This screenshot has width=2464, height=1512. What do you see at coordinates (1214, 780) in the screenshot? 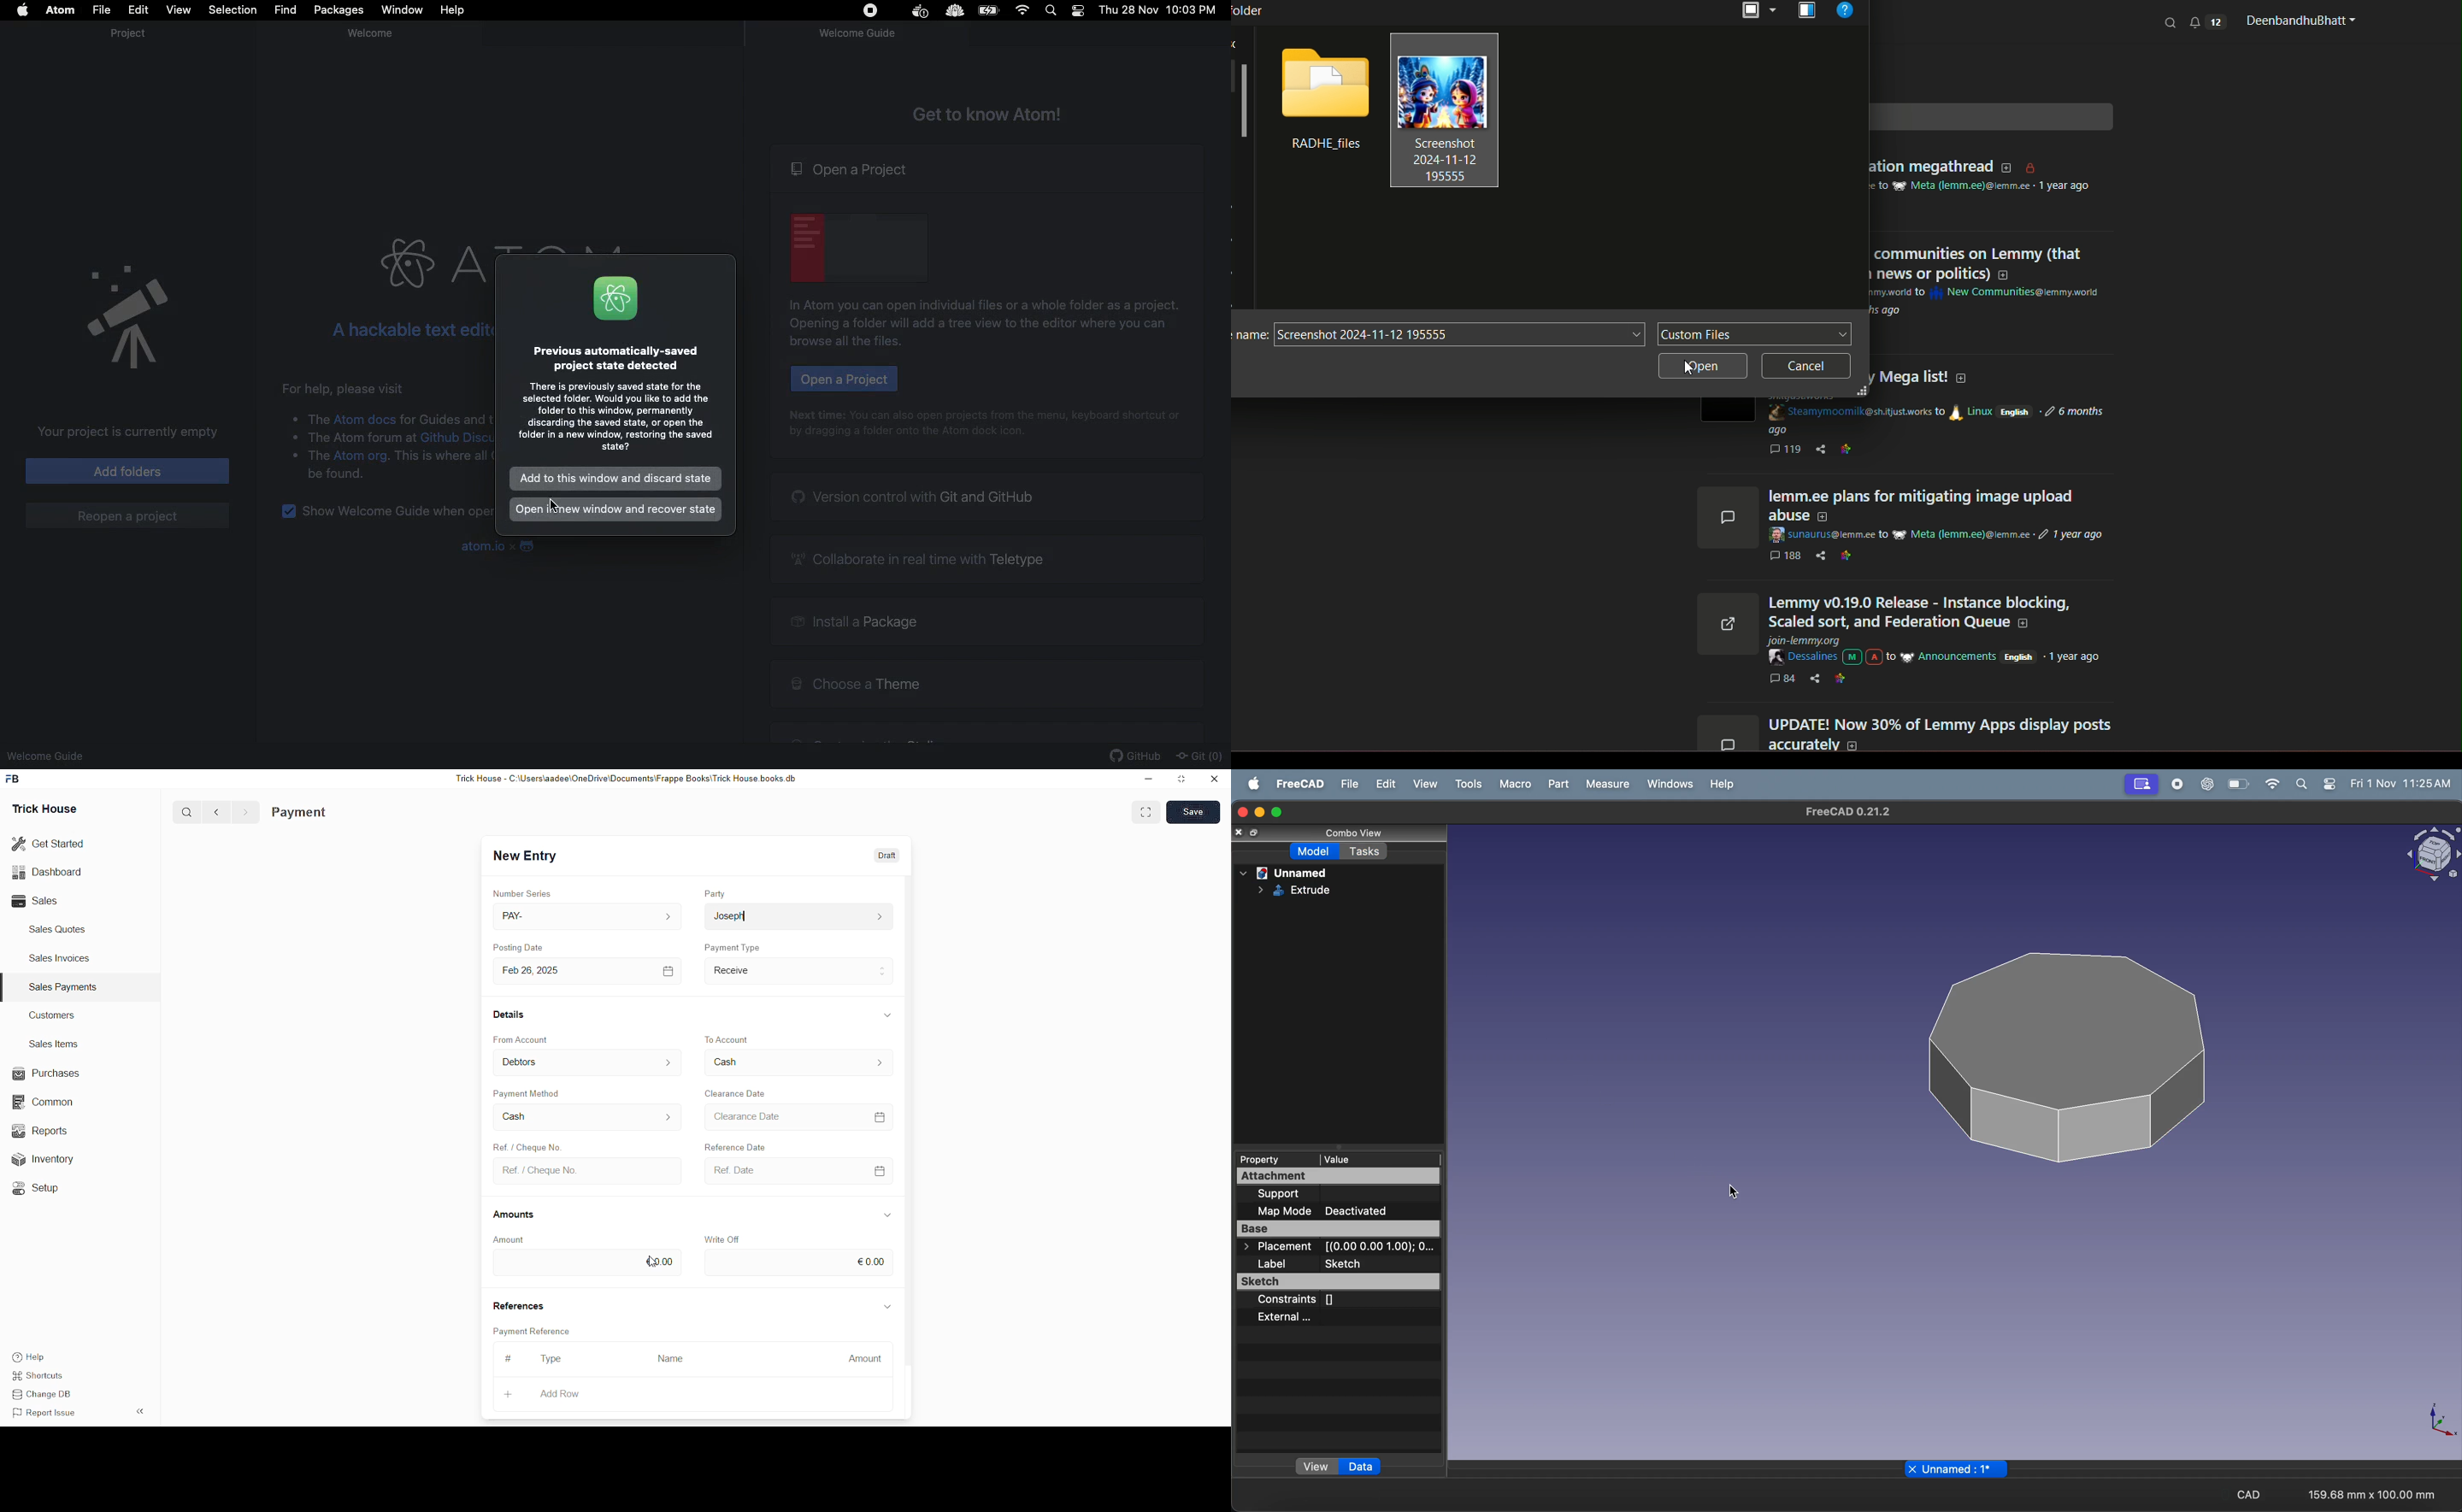
I see `Close` at bounding box center [1214, 780].